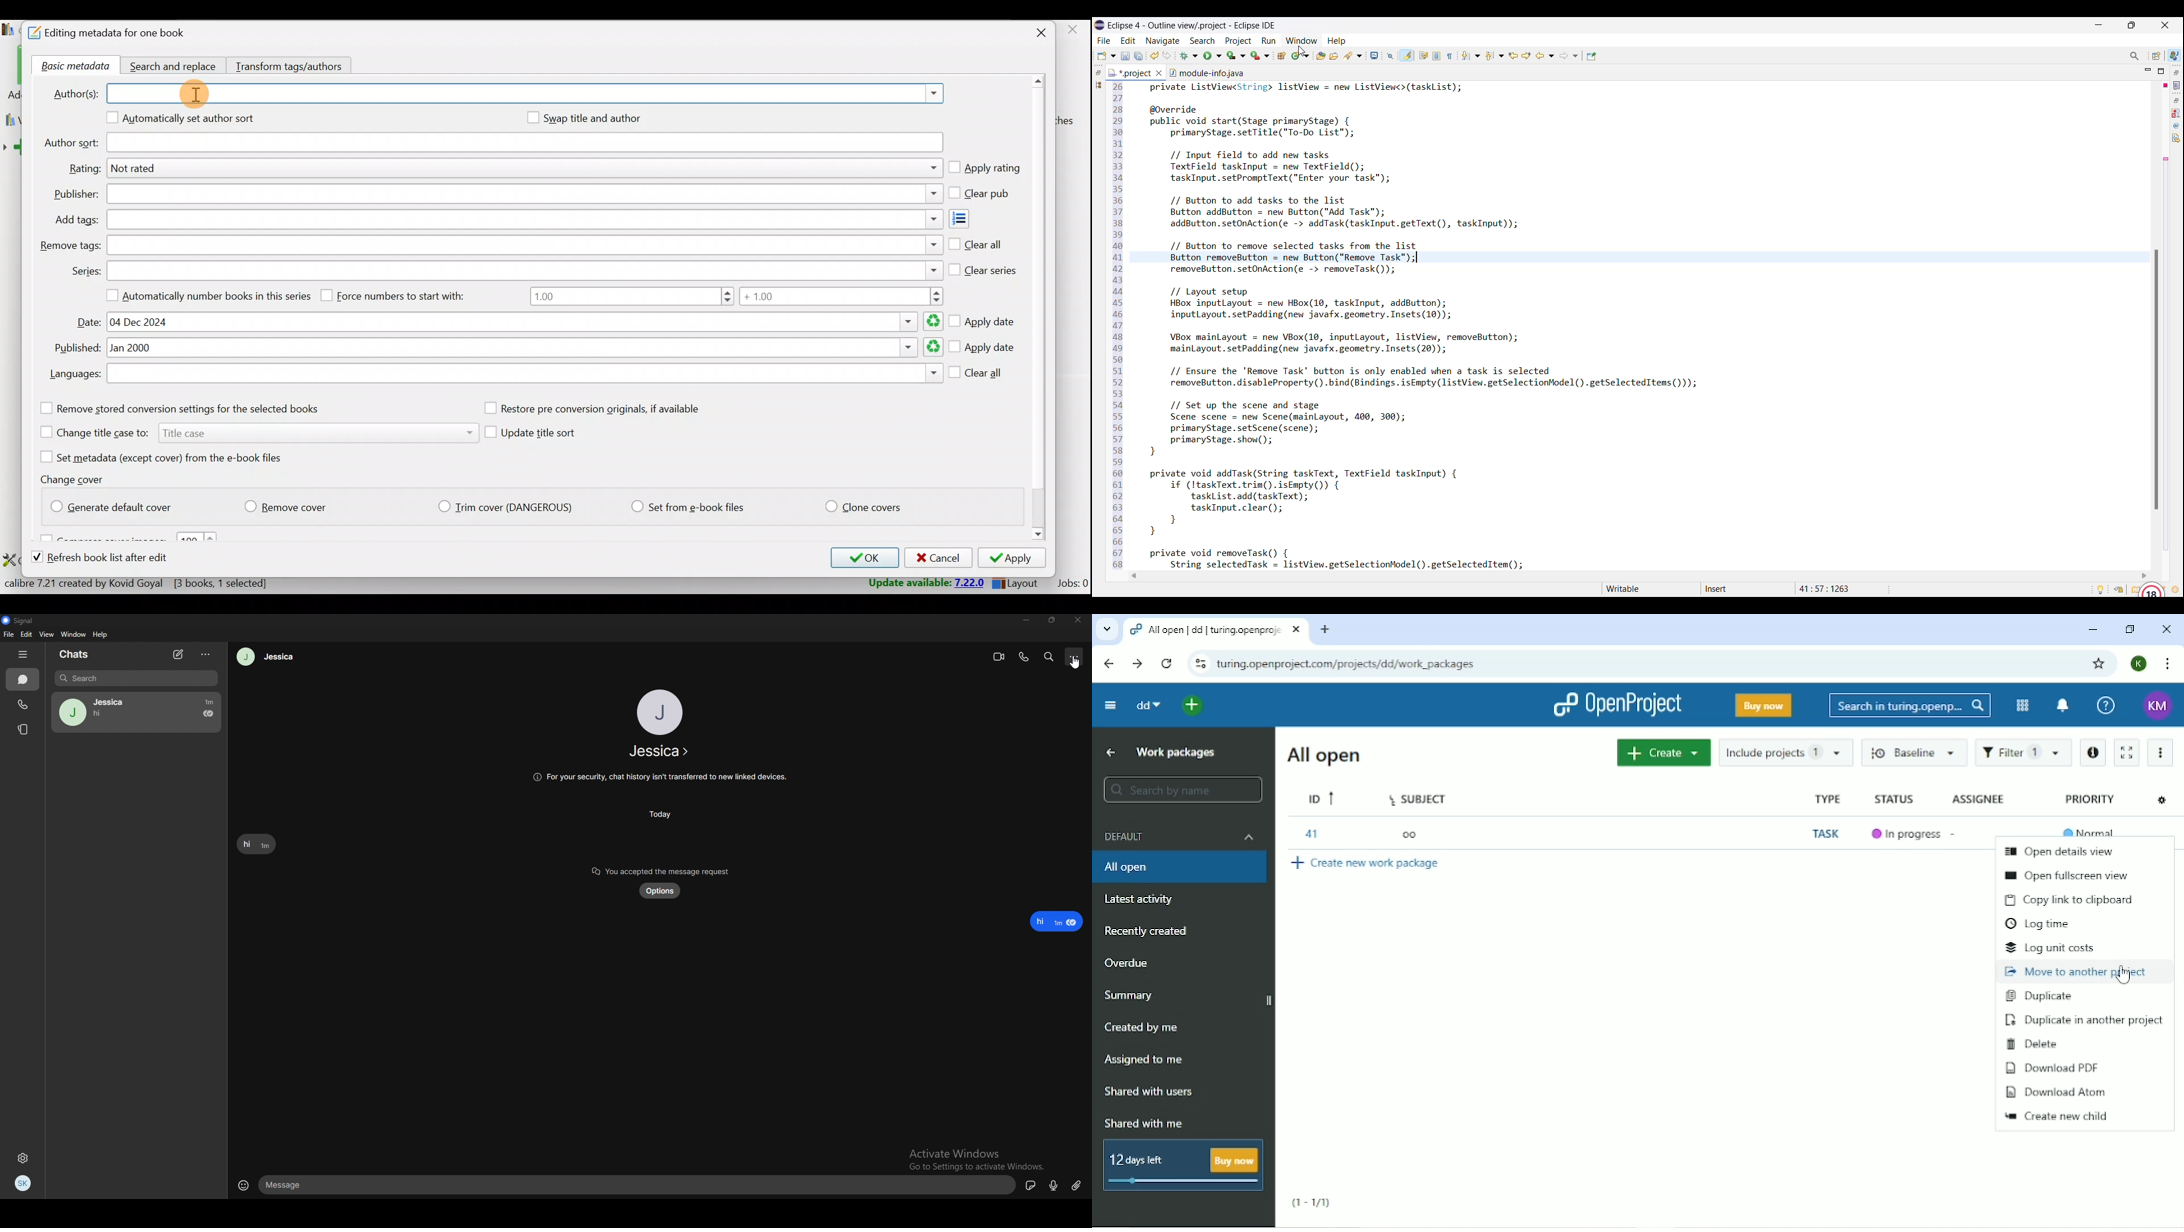 The width and height of the screenshot is (2184, 1232). I want to click on Close, so click(1036, 34).